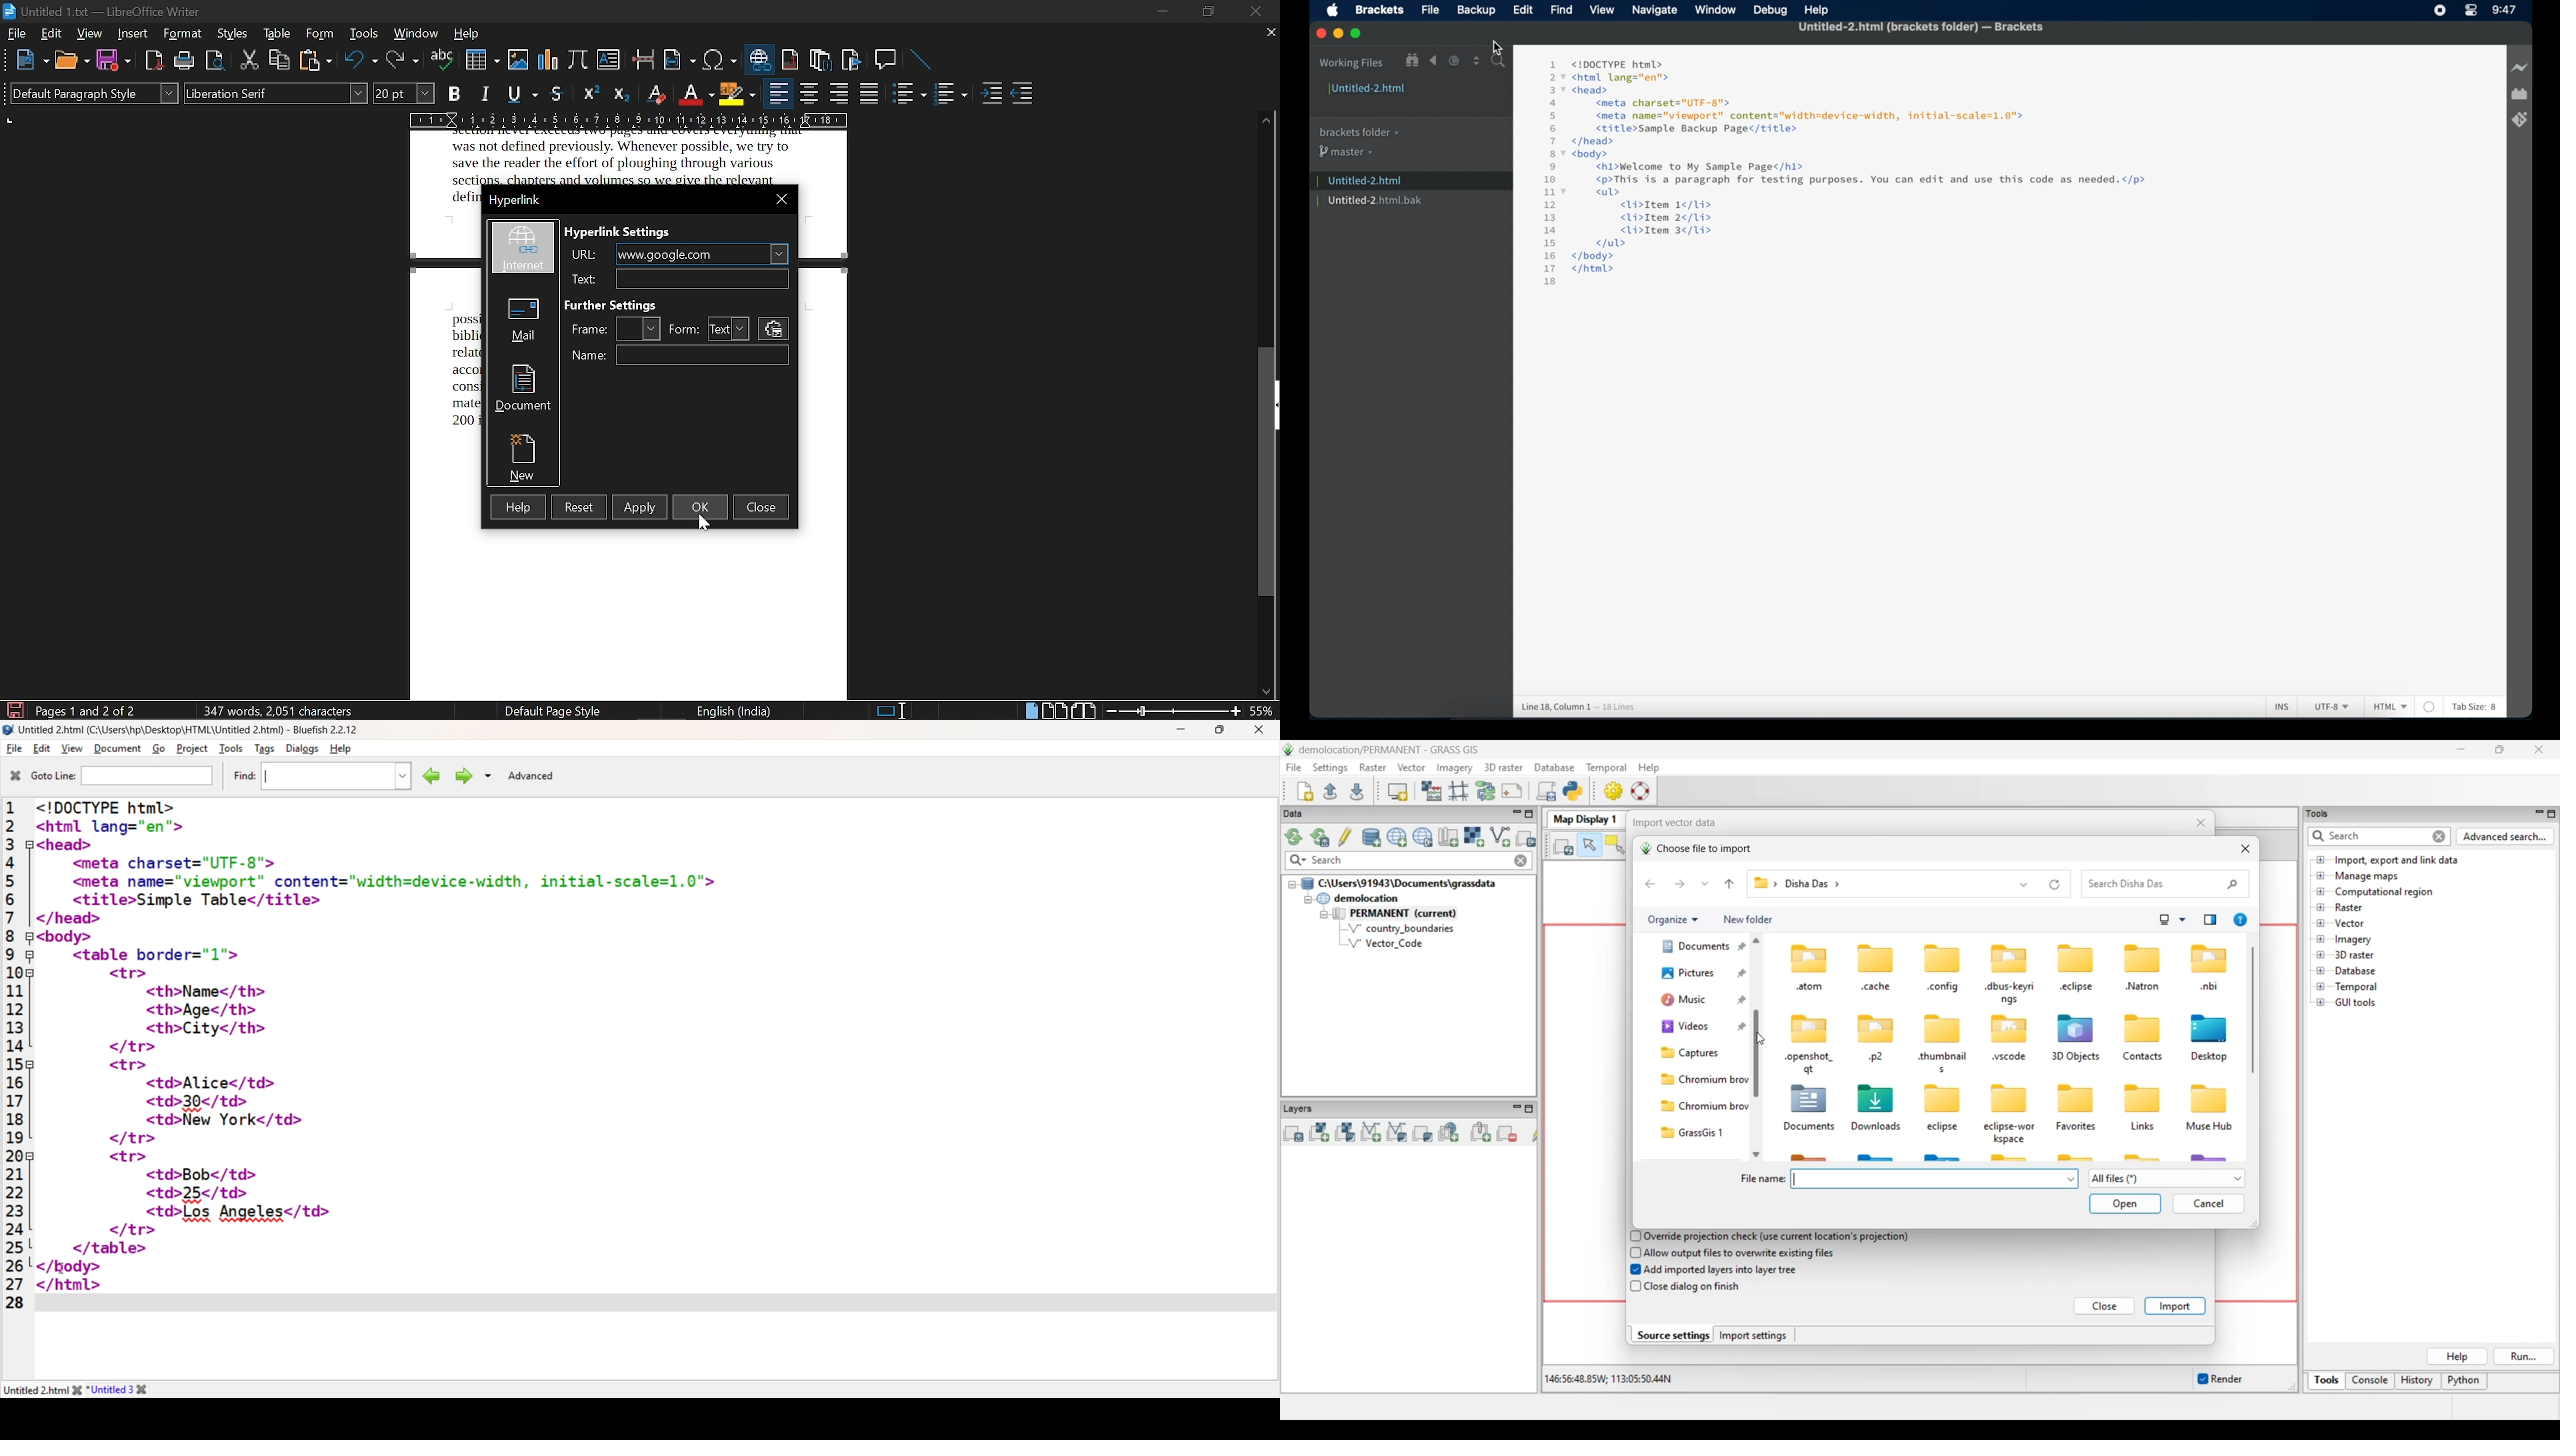 This screenshot has width=2576, height=1456. What do you see at coordinates (148, 777) in the screenshot?
I see `Goto Line Search bar` at bounding box center [148, 777].